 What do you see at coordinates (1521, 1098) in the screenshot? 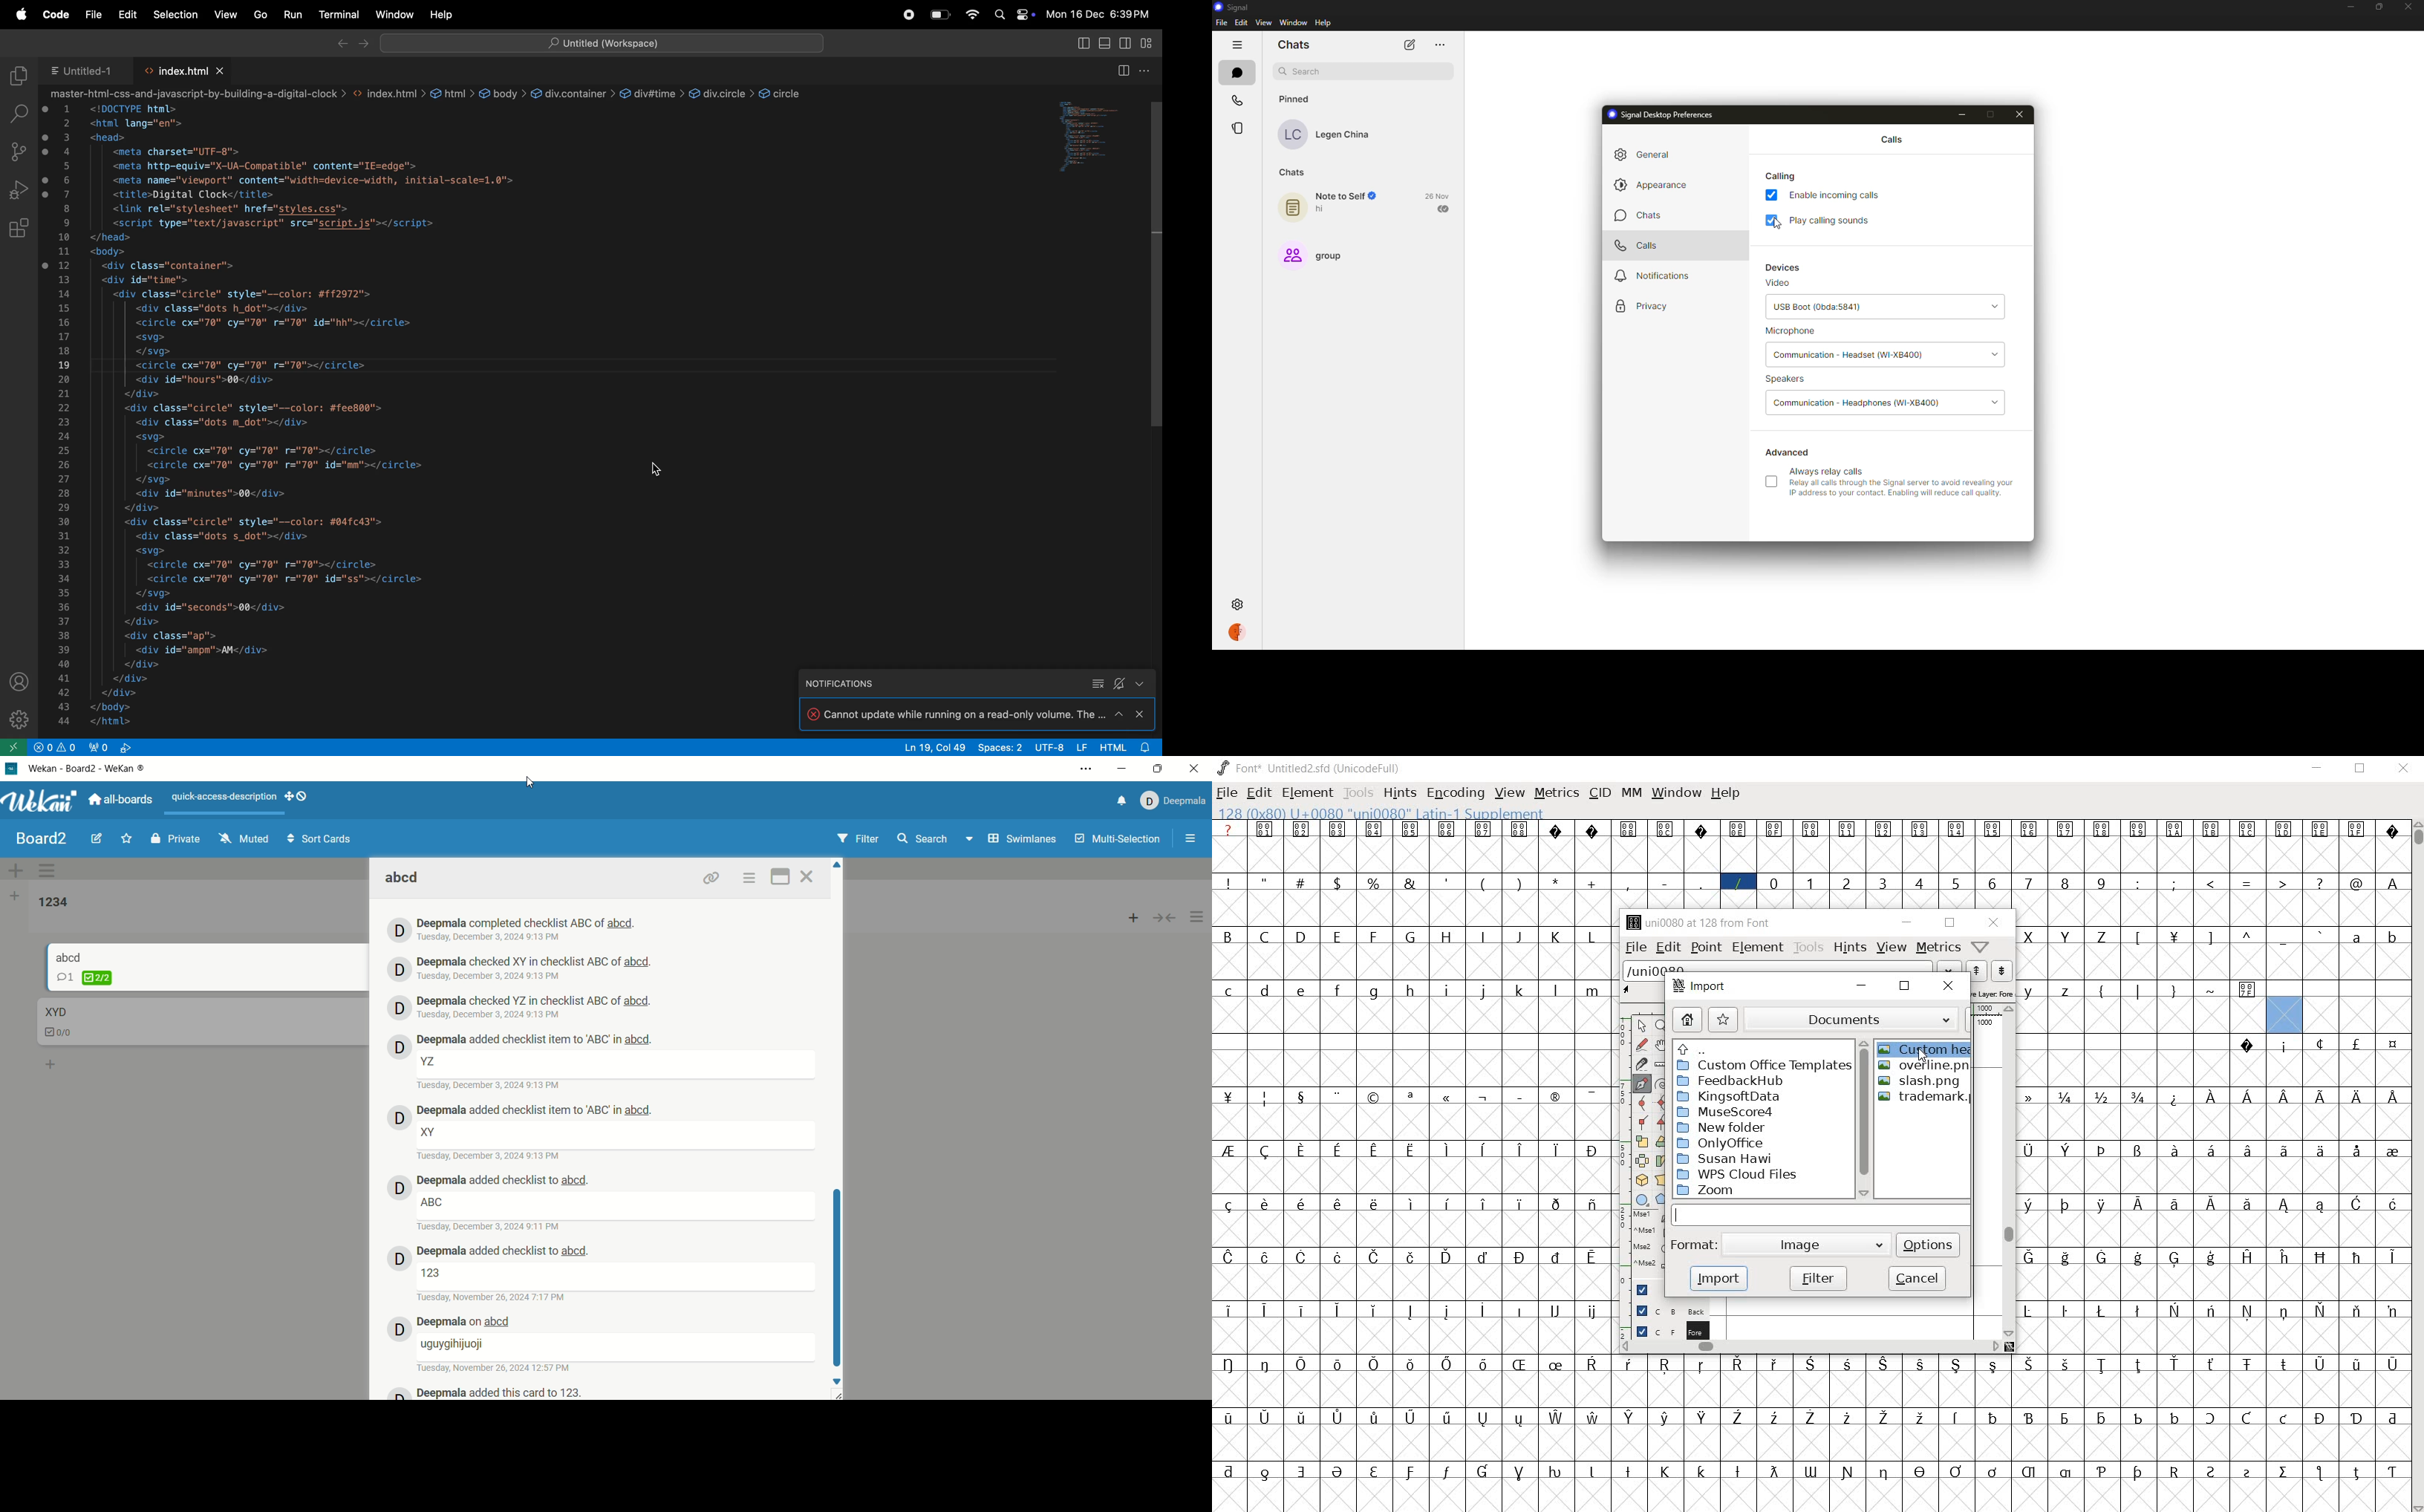
I see `glyph` at bounding box center [1521, 1098].